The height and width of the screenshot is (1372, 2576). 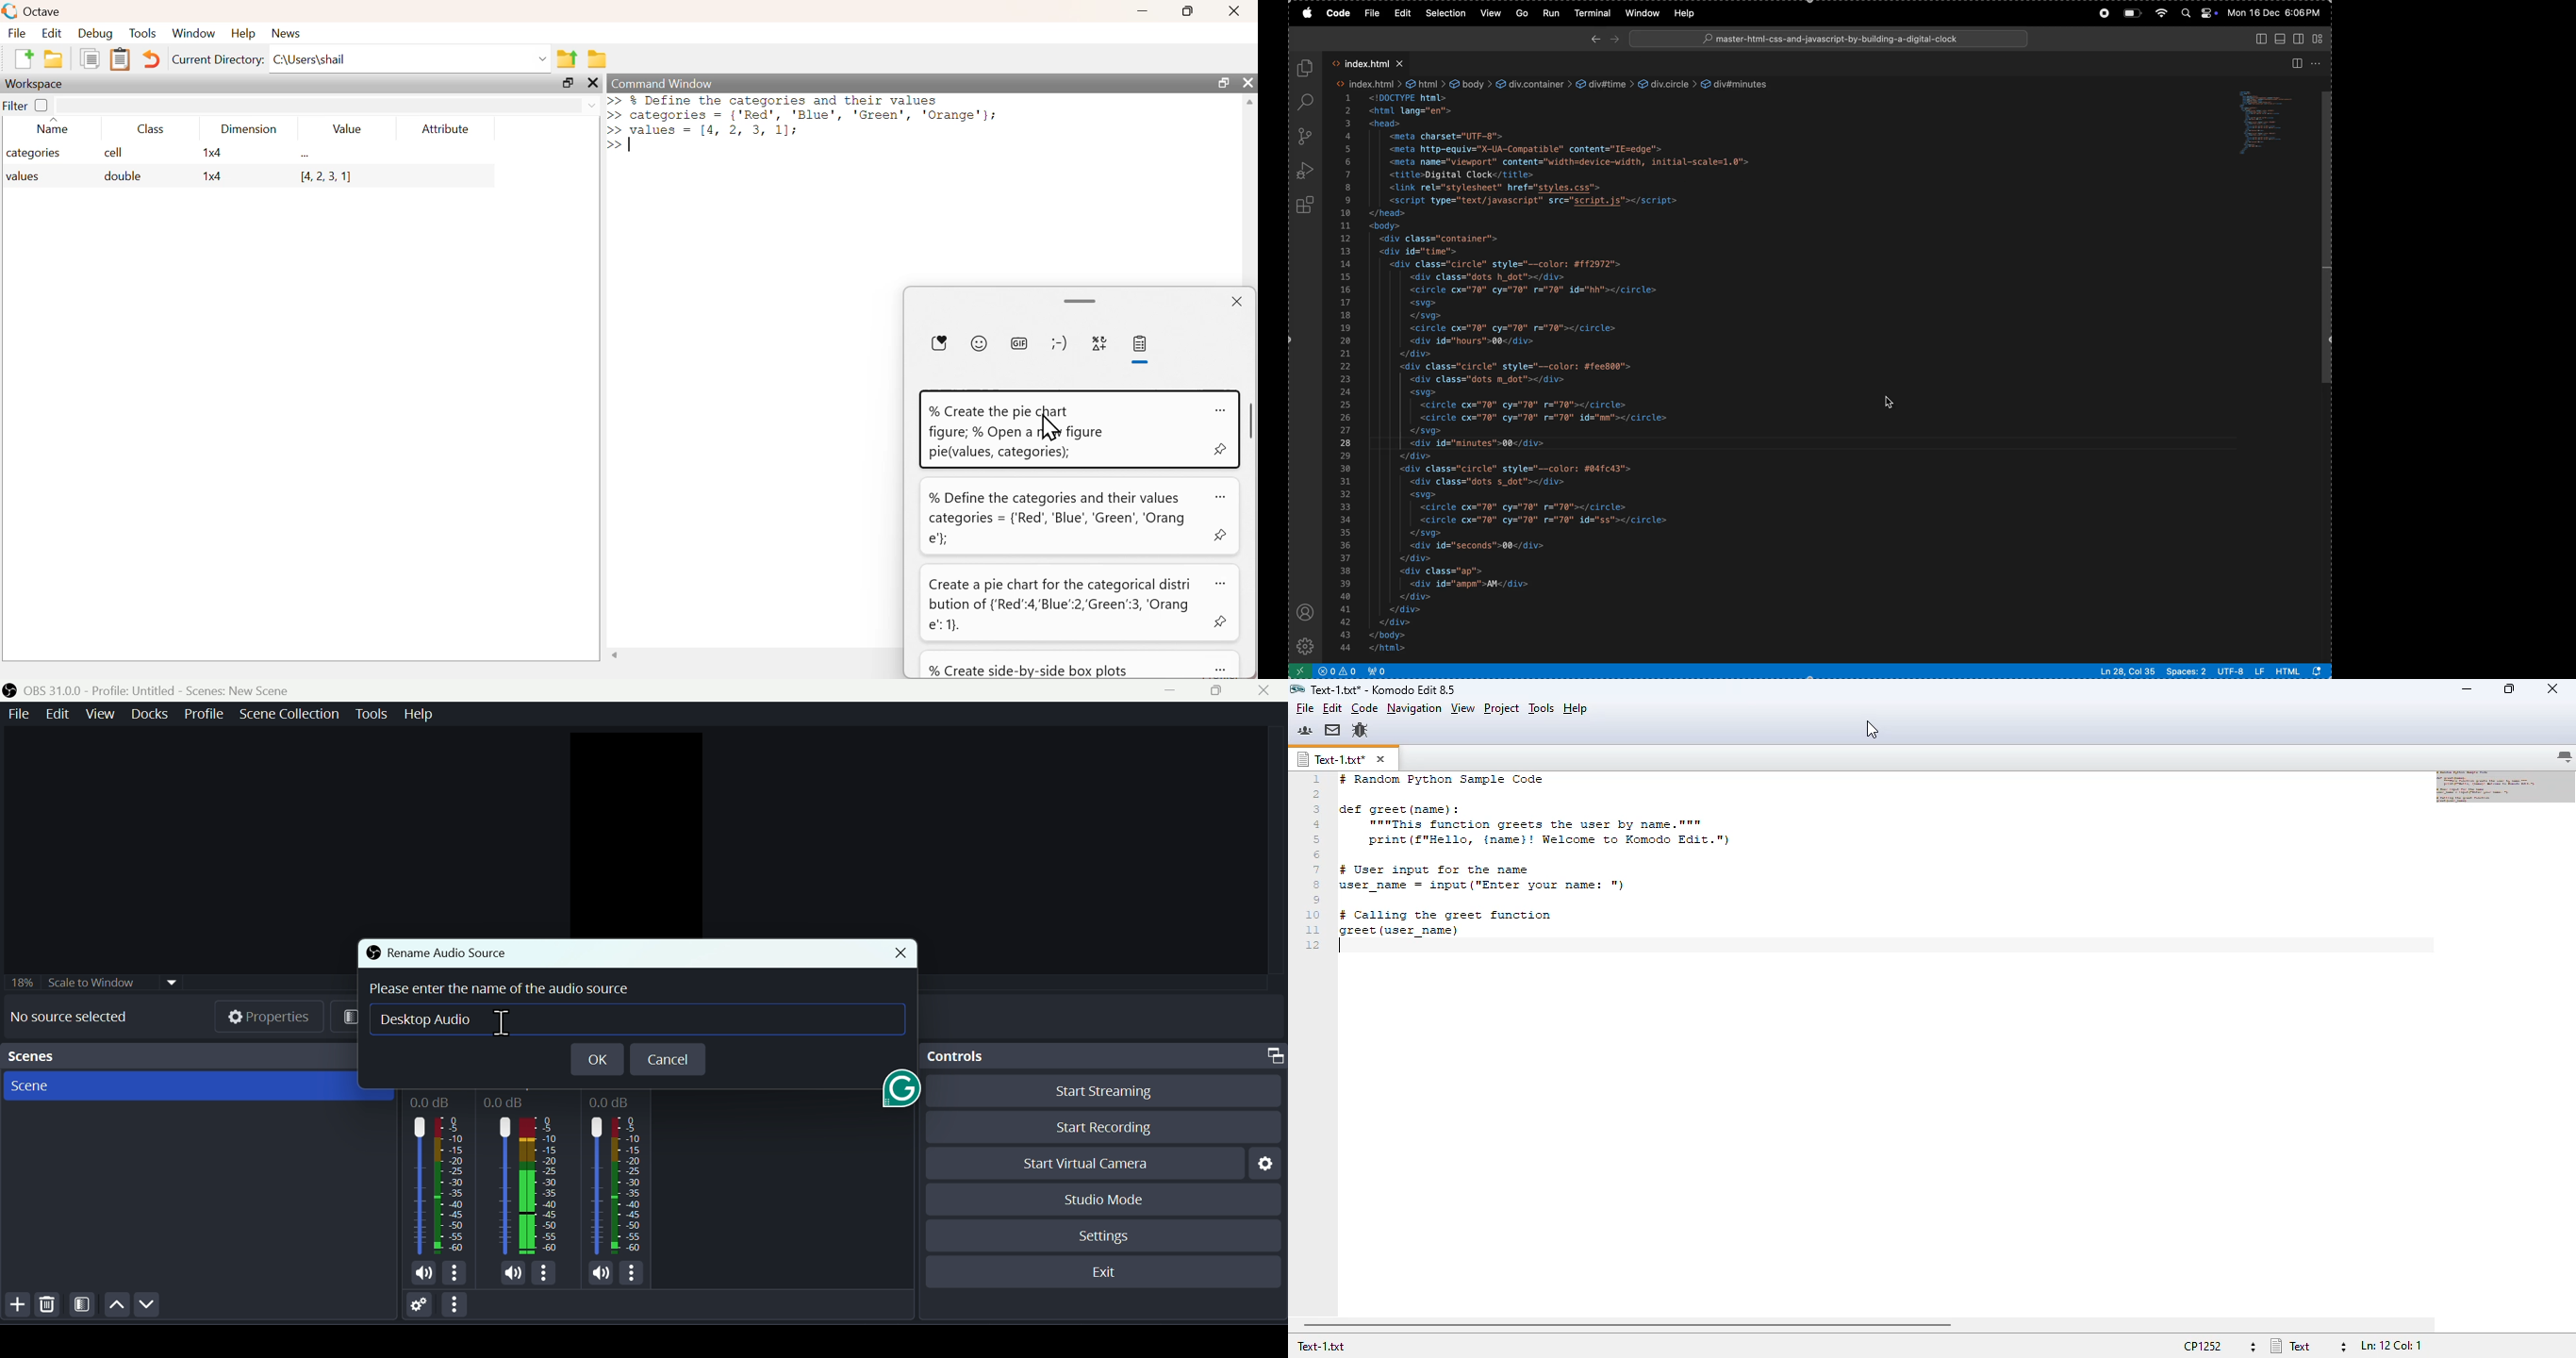 I want to click on Down, so click(x=152, y=1306).